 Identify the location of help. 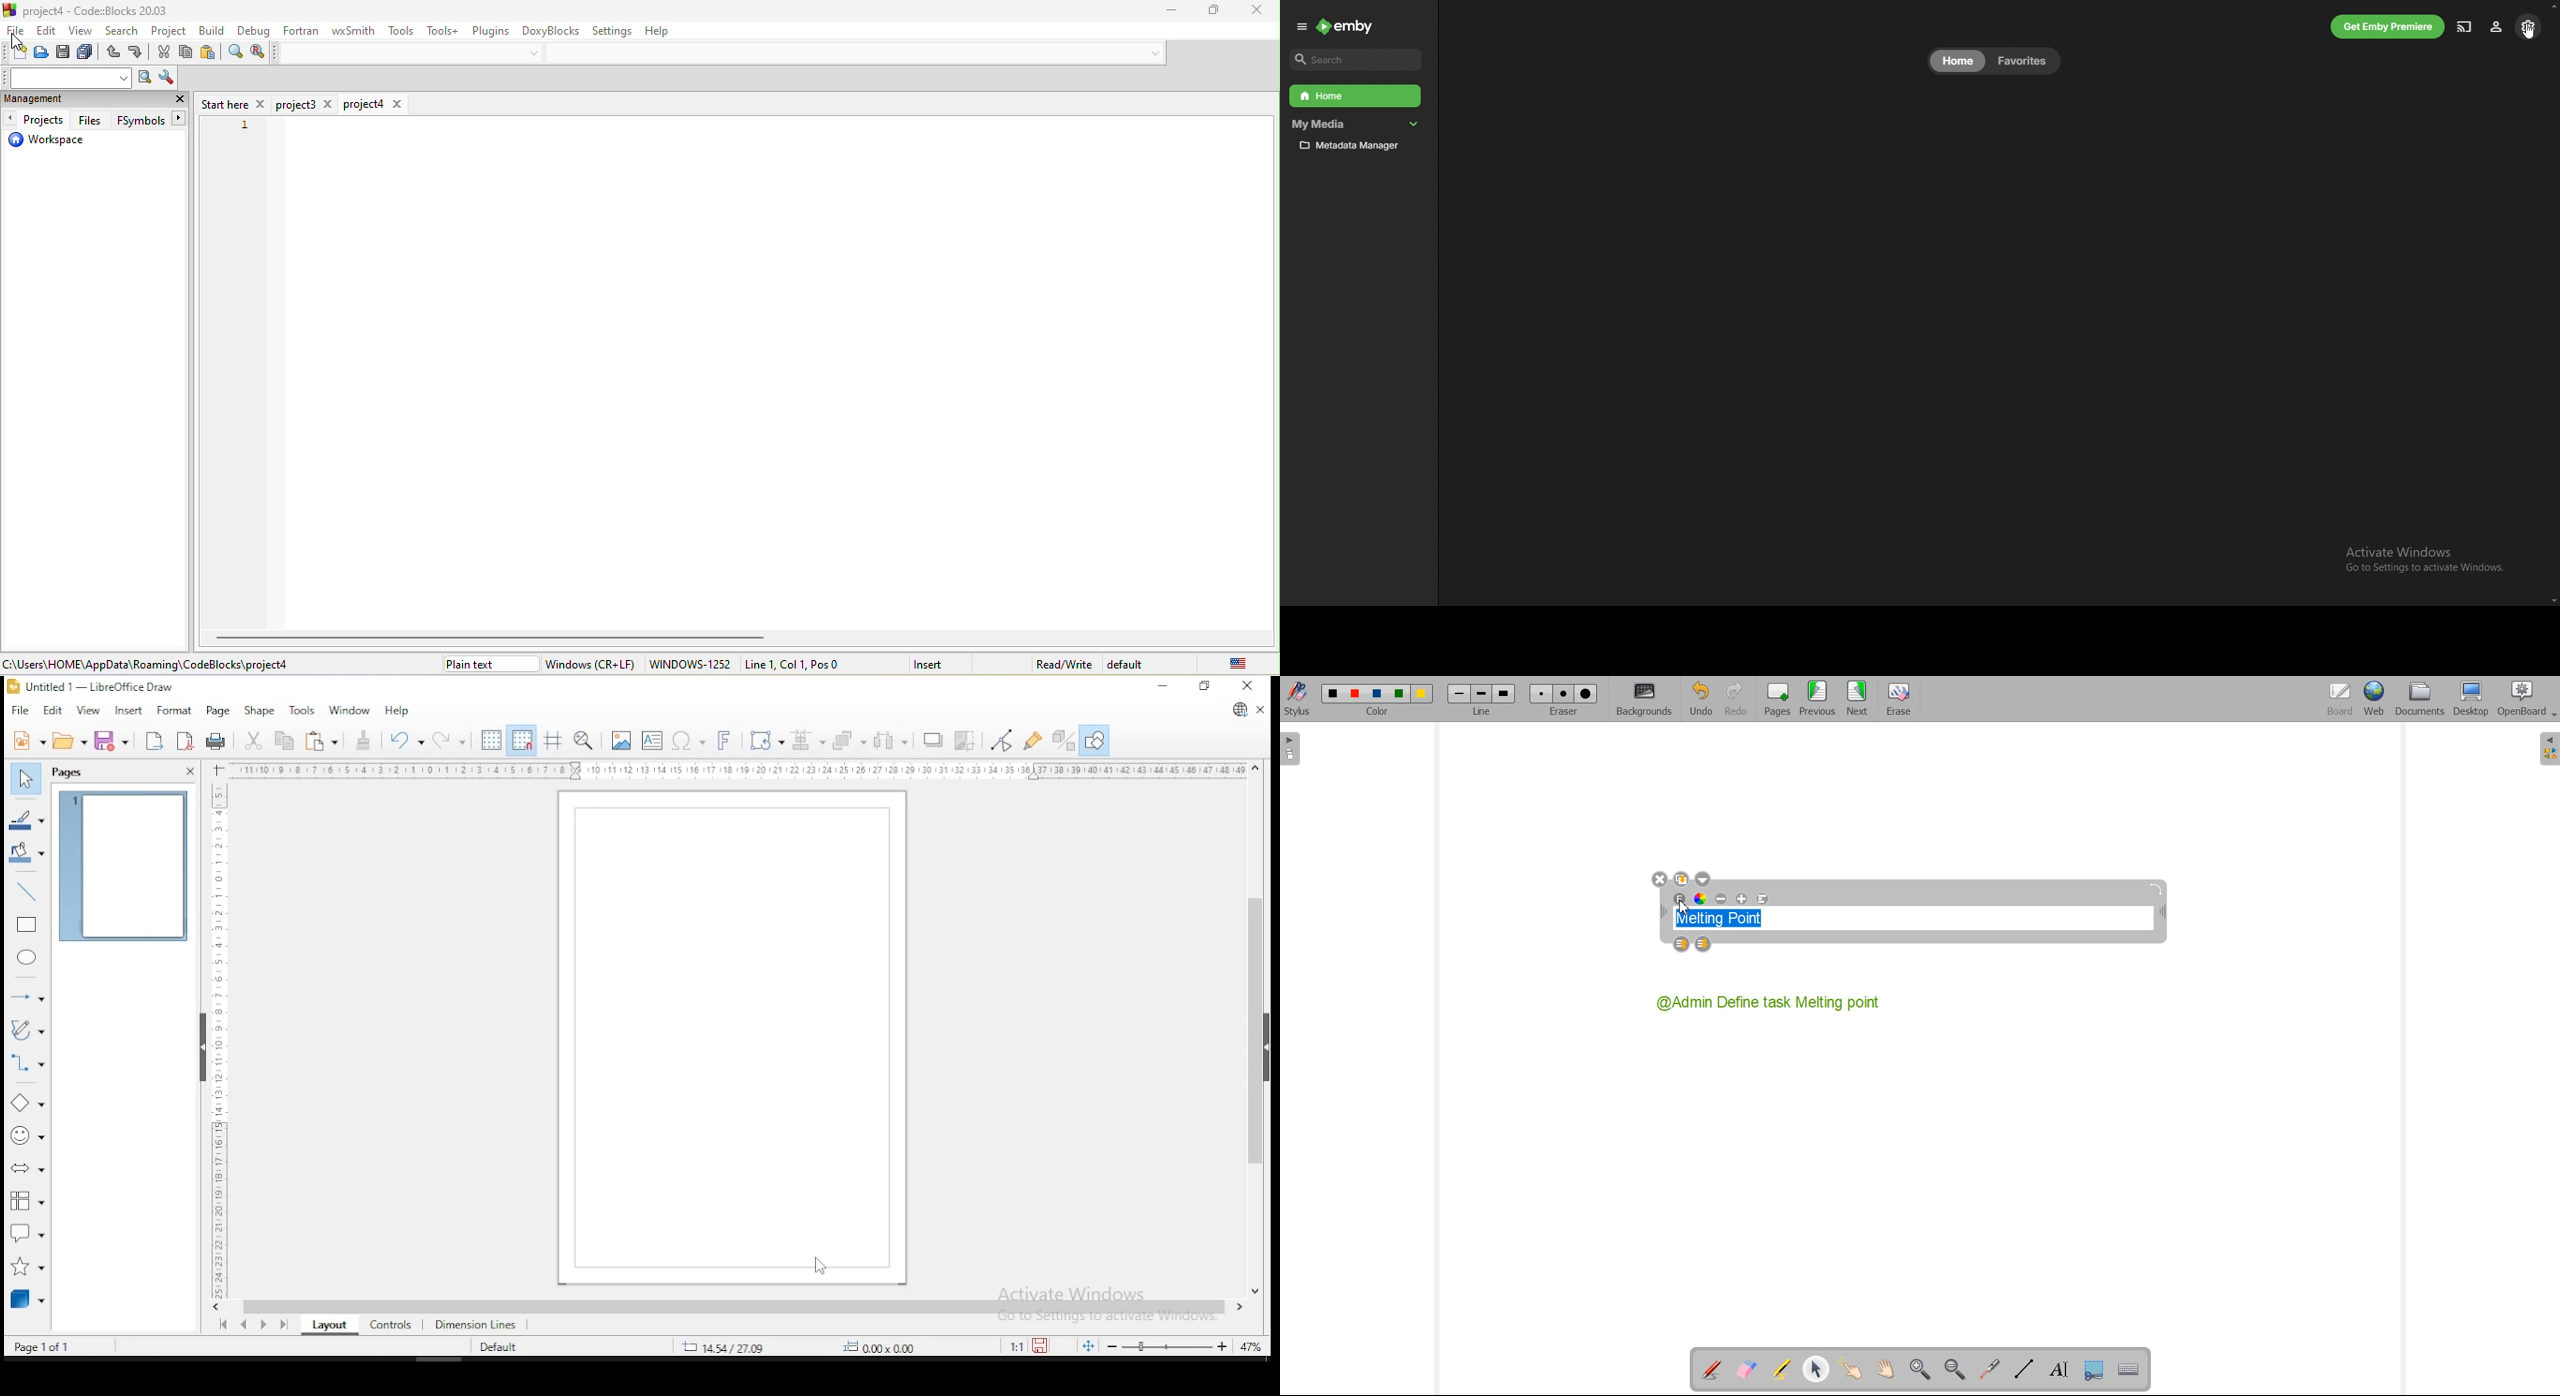
(396, 712).